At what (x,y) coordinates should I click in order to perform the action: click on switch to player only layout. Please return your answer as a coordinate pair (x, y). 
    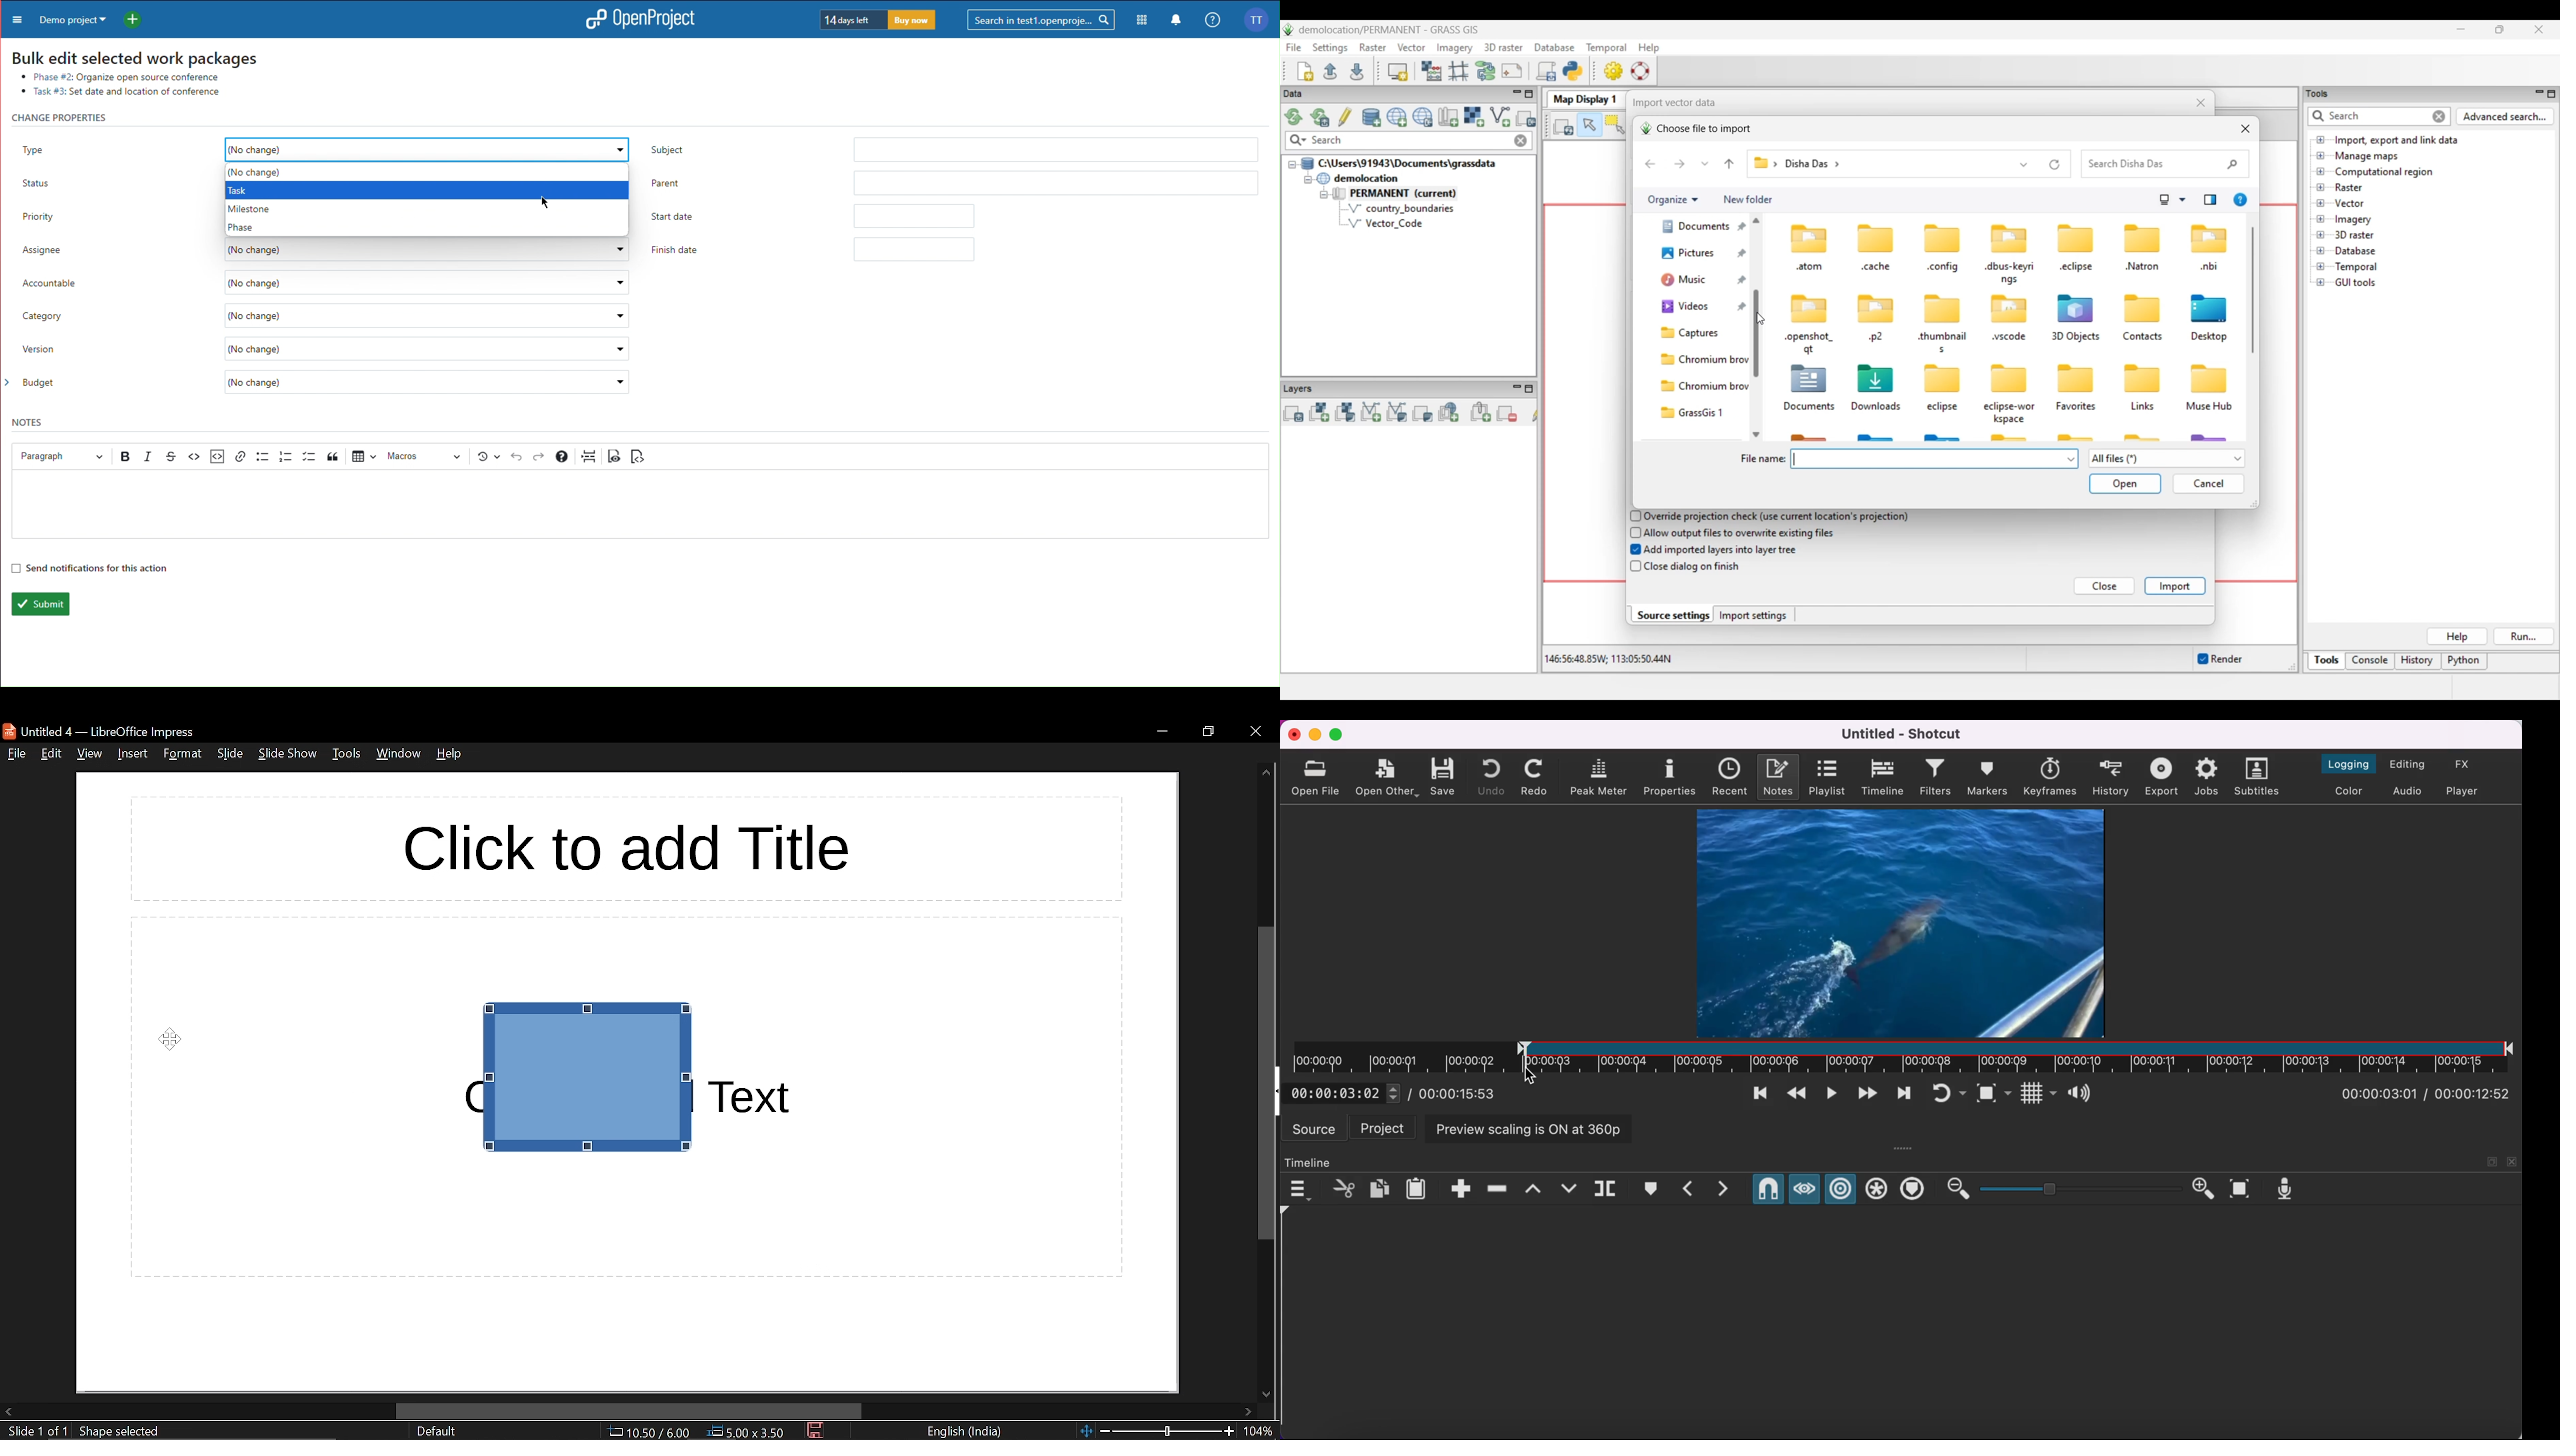
    Looking at the image, I should click on (2468, 793).